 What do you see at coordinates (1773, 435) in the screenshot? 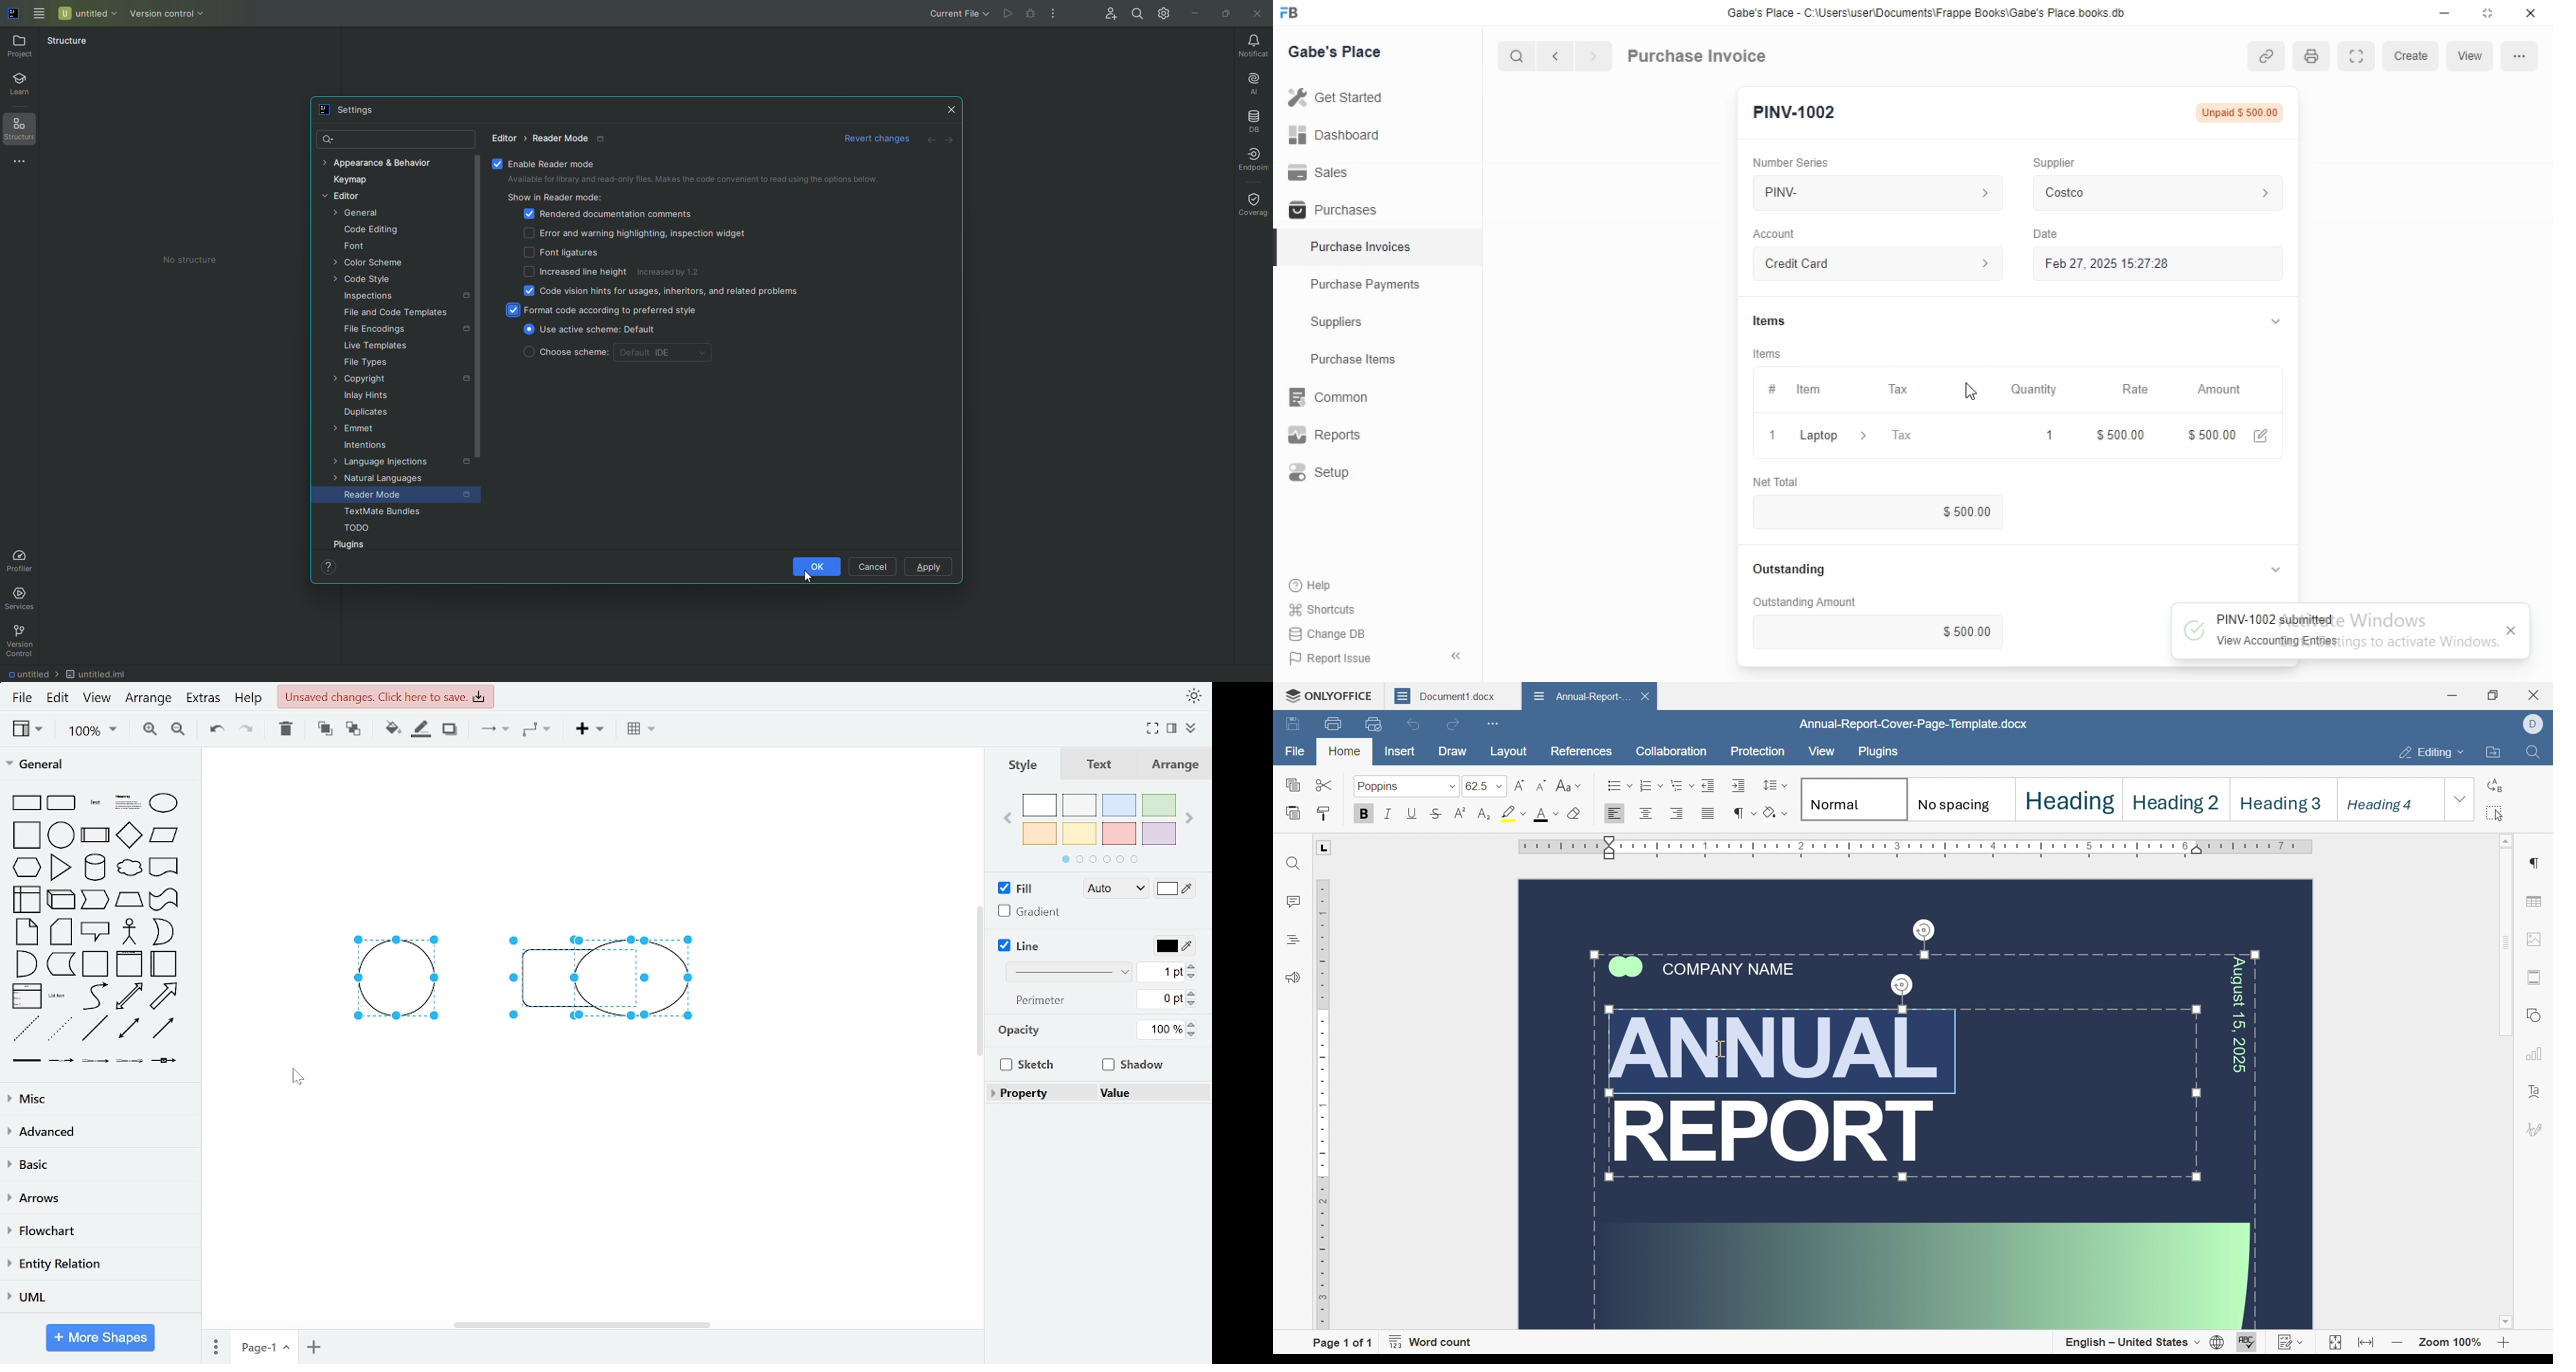
I see `Close` at bounding box center [1773, 435].